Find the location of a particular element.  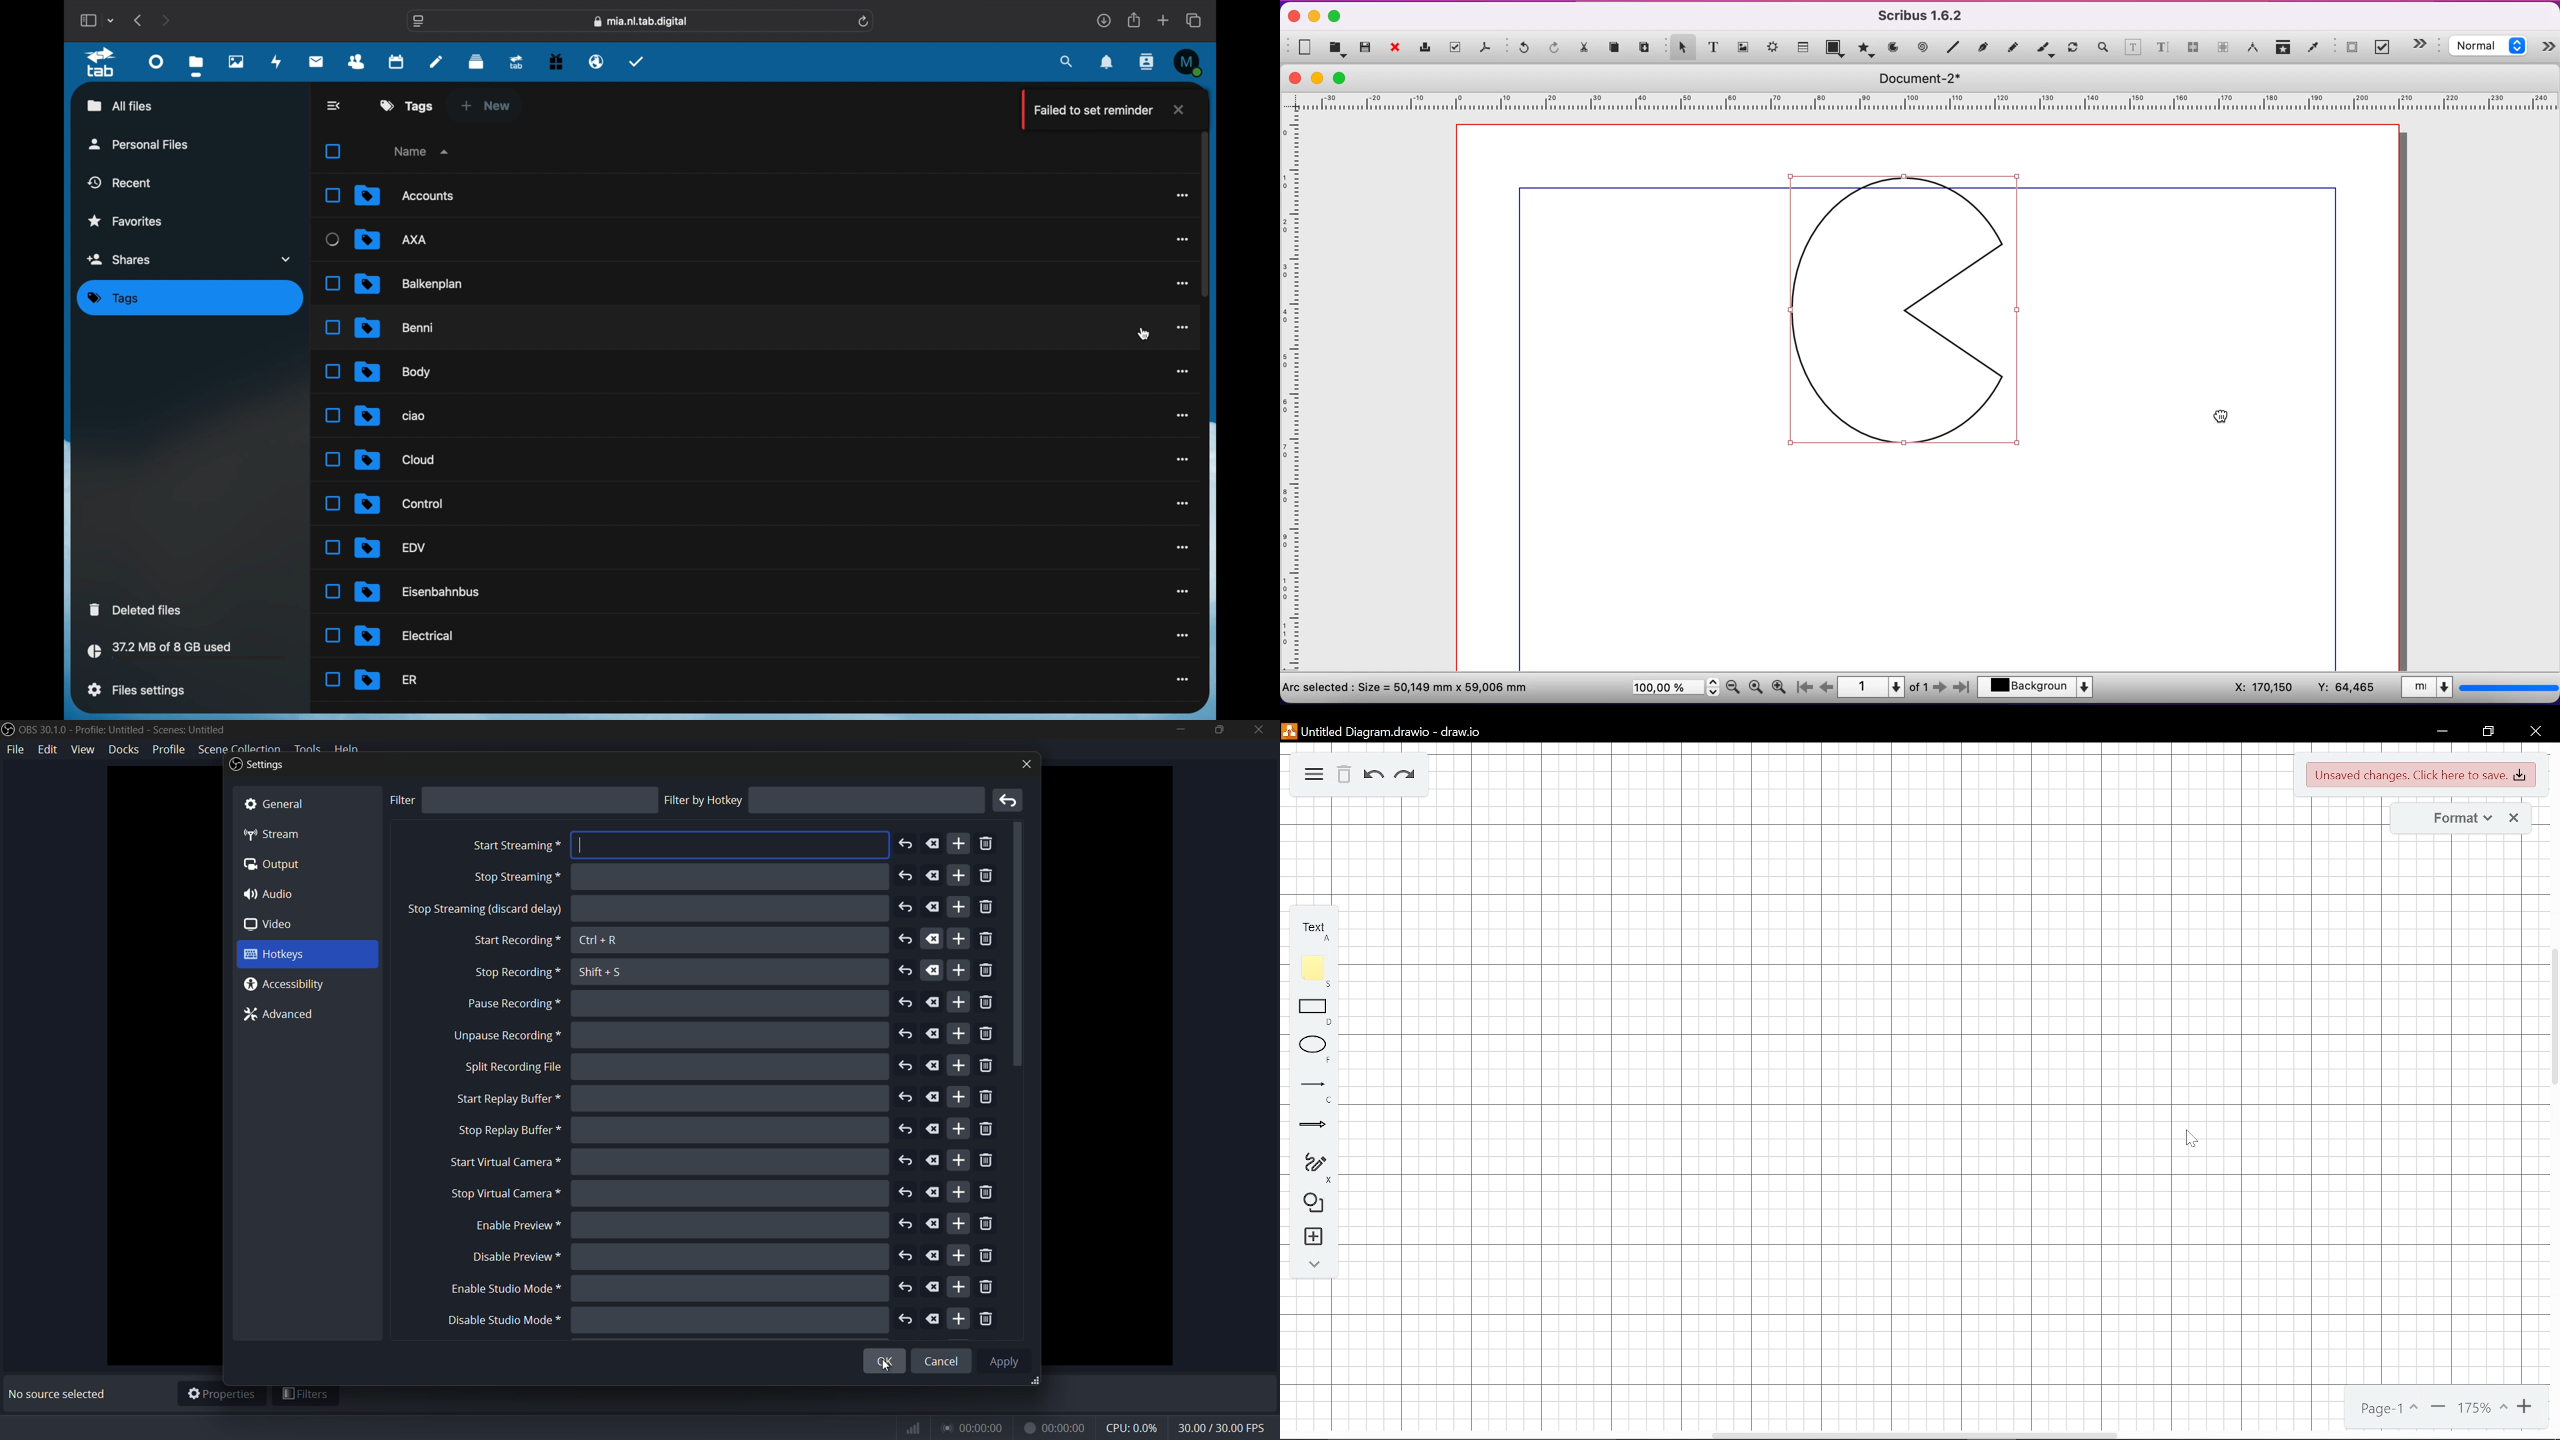

undo is located at coordinates (906, 1035).